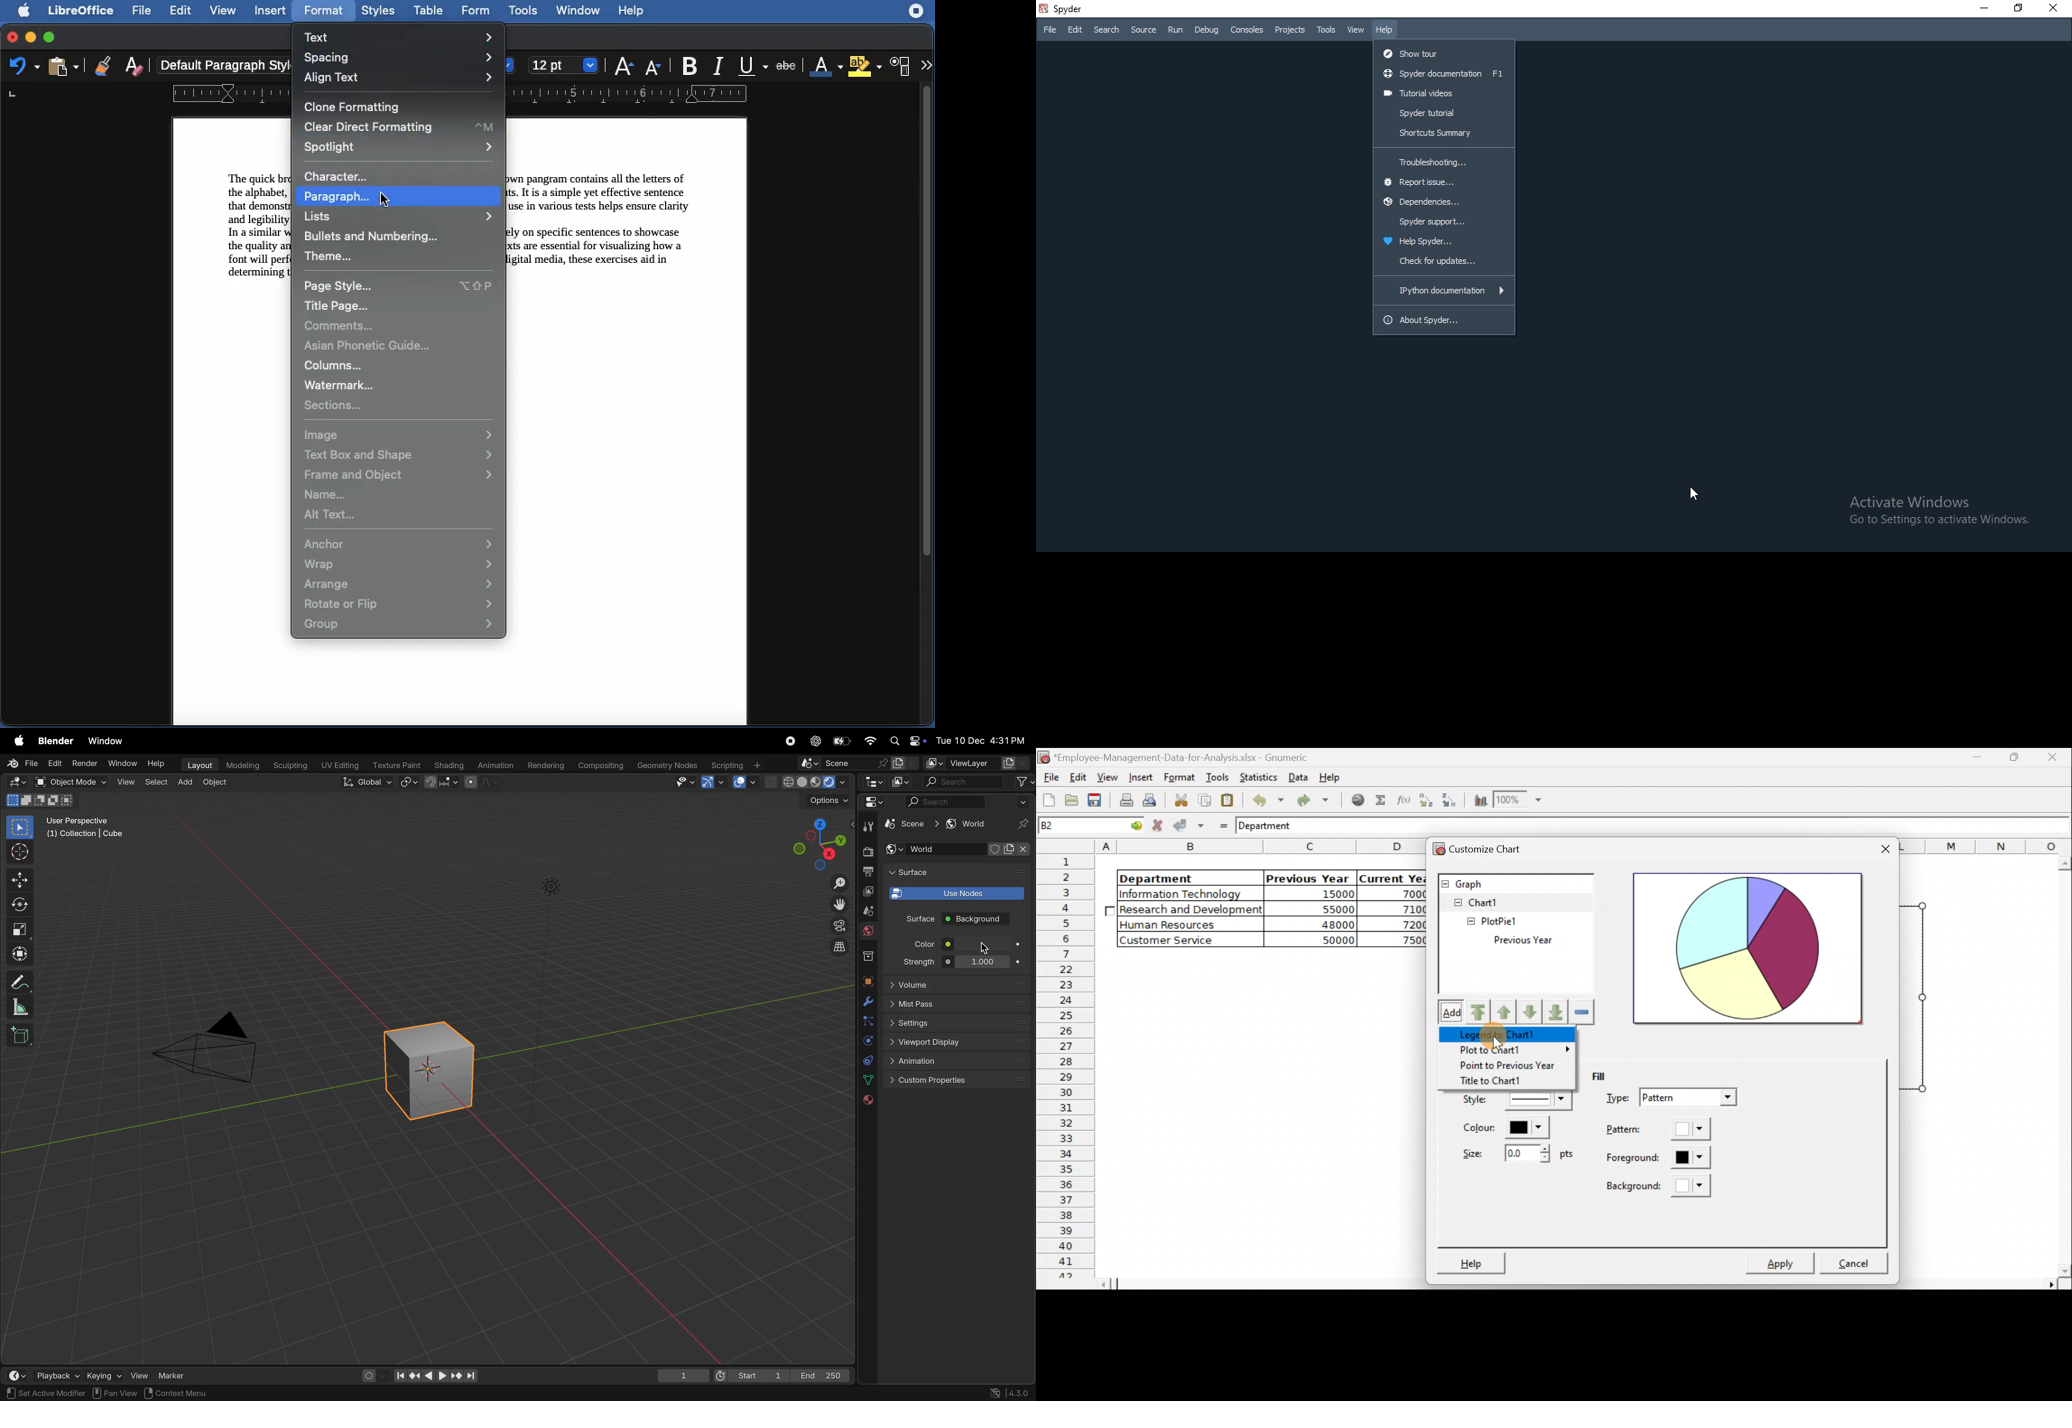  I want to click on Close, so click(2057, 9).